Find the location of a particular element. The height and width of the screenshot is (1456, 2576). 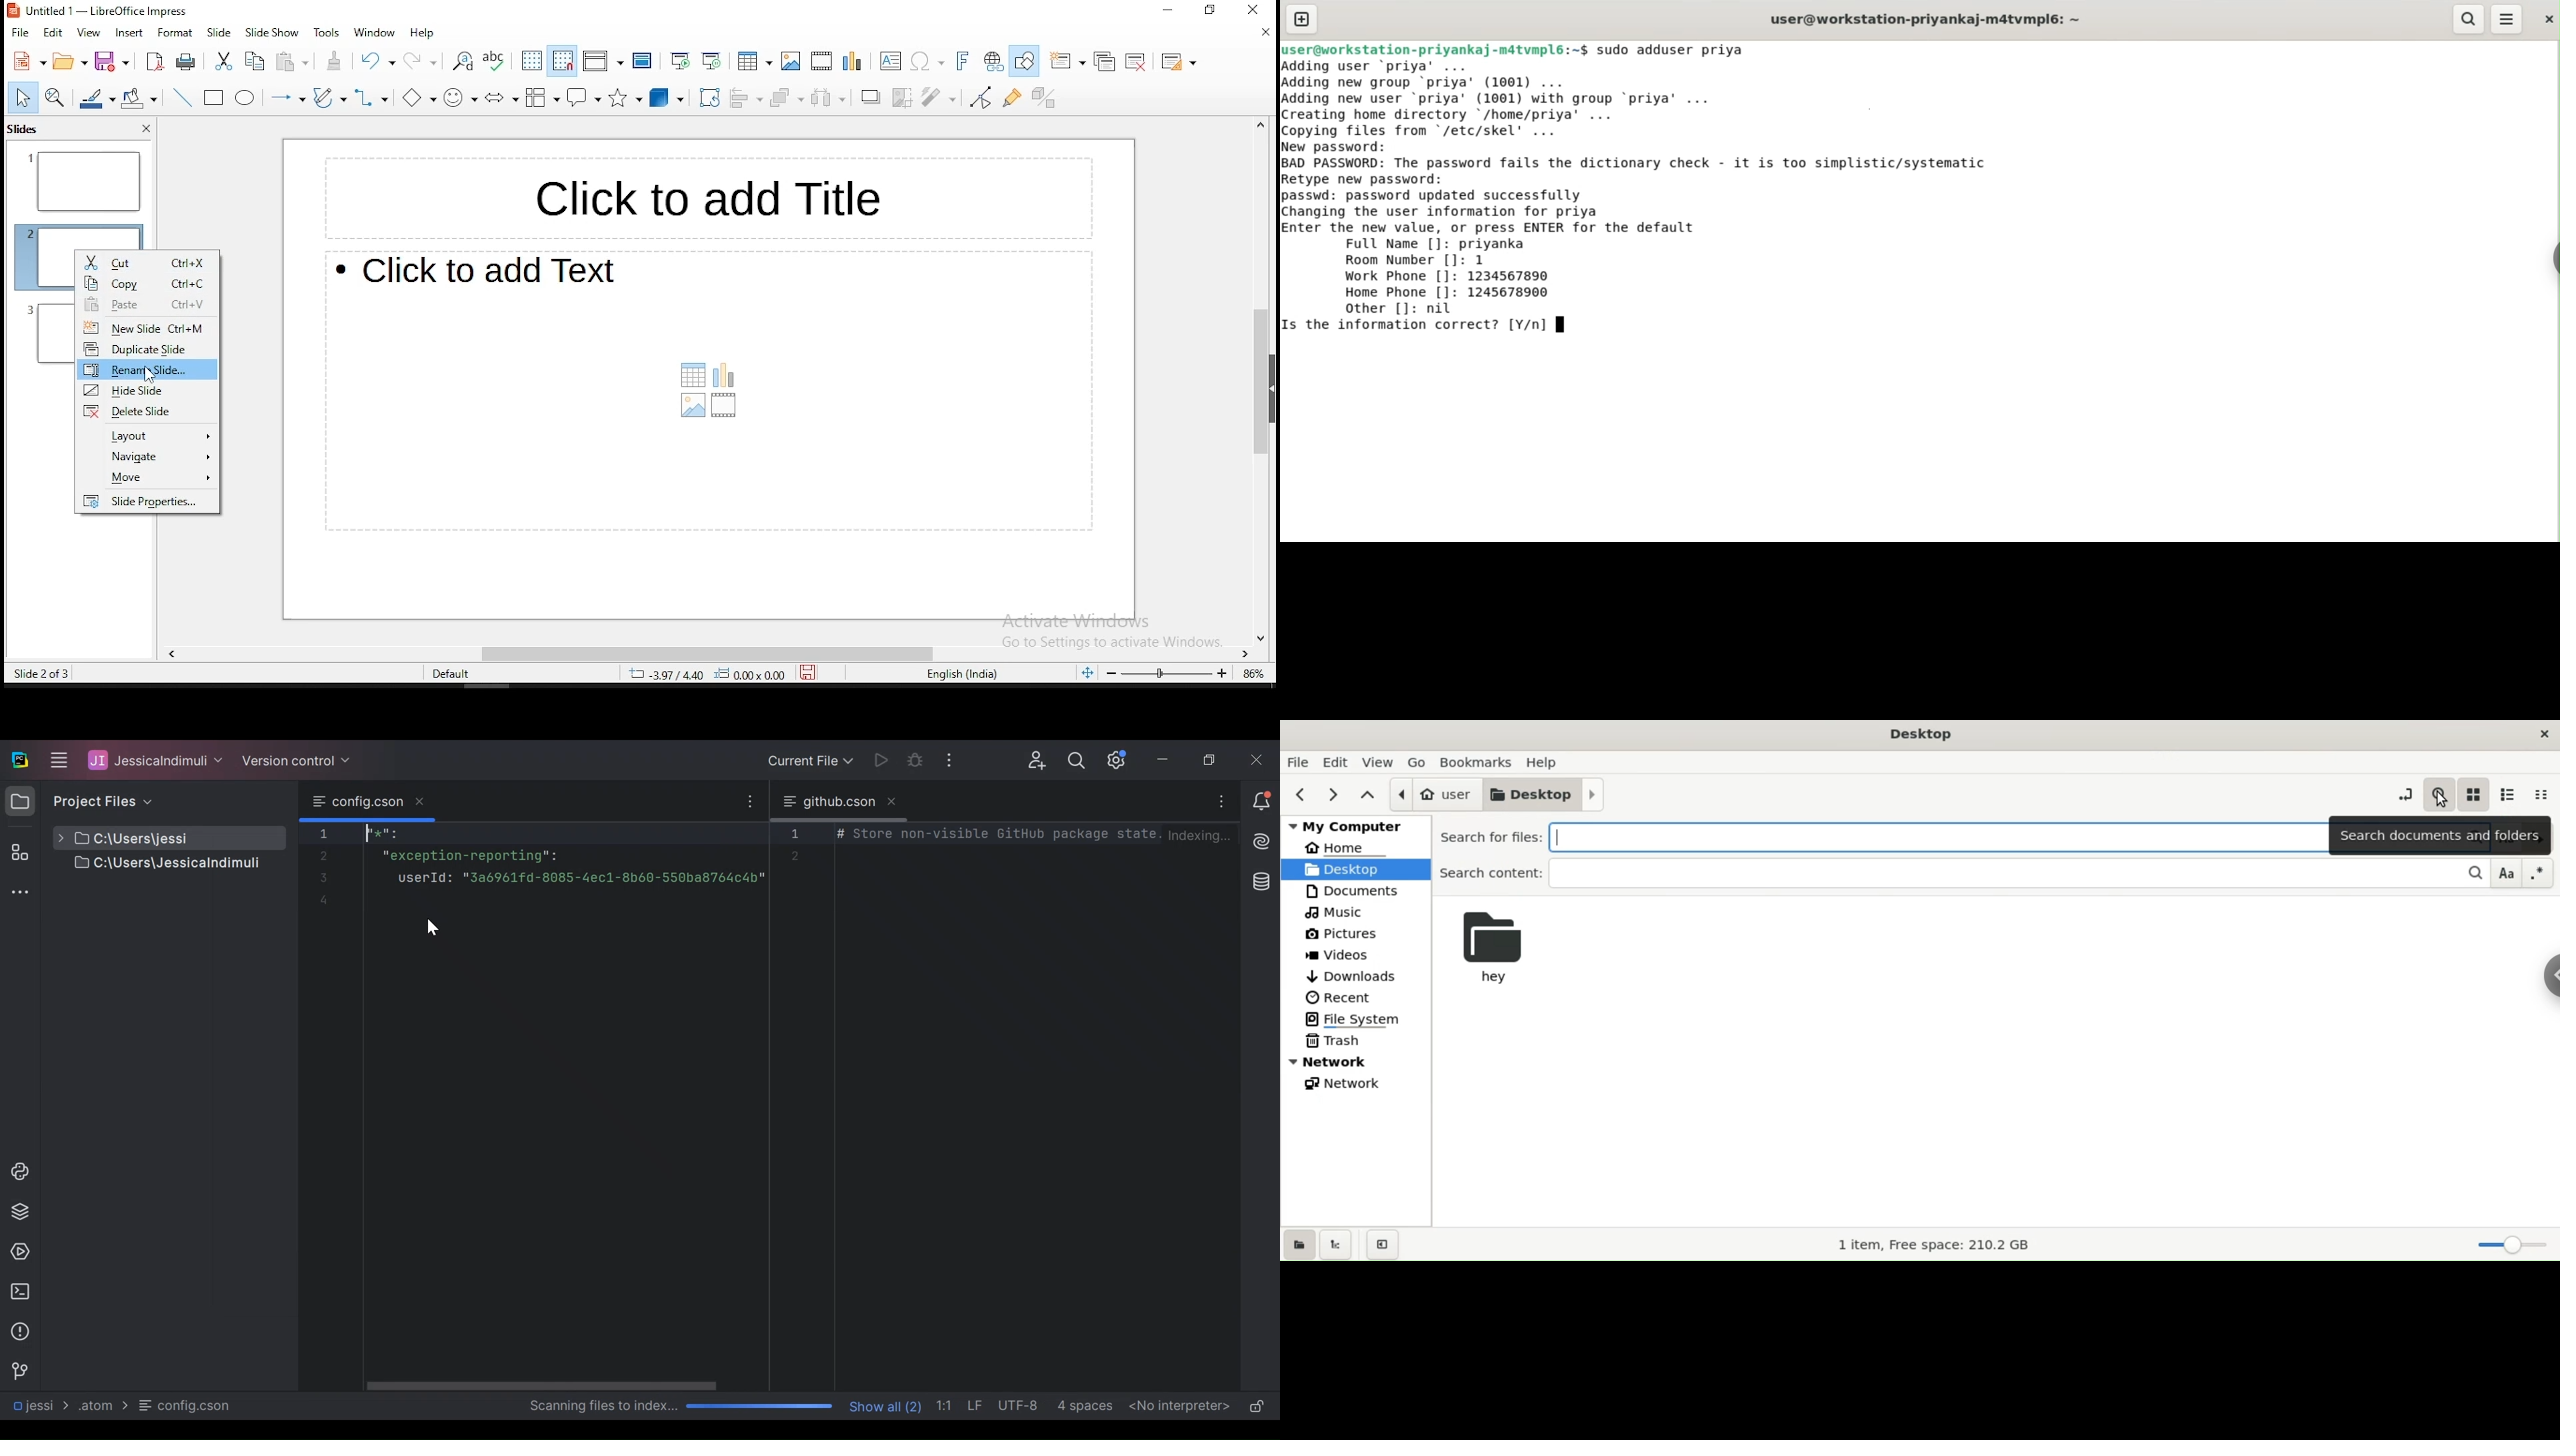

Notification is located at coordinates (1260, 800).